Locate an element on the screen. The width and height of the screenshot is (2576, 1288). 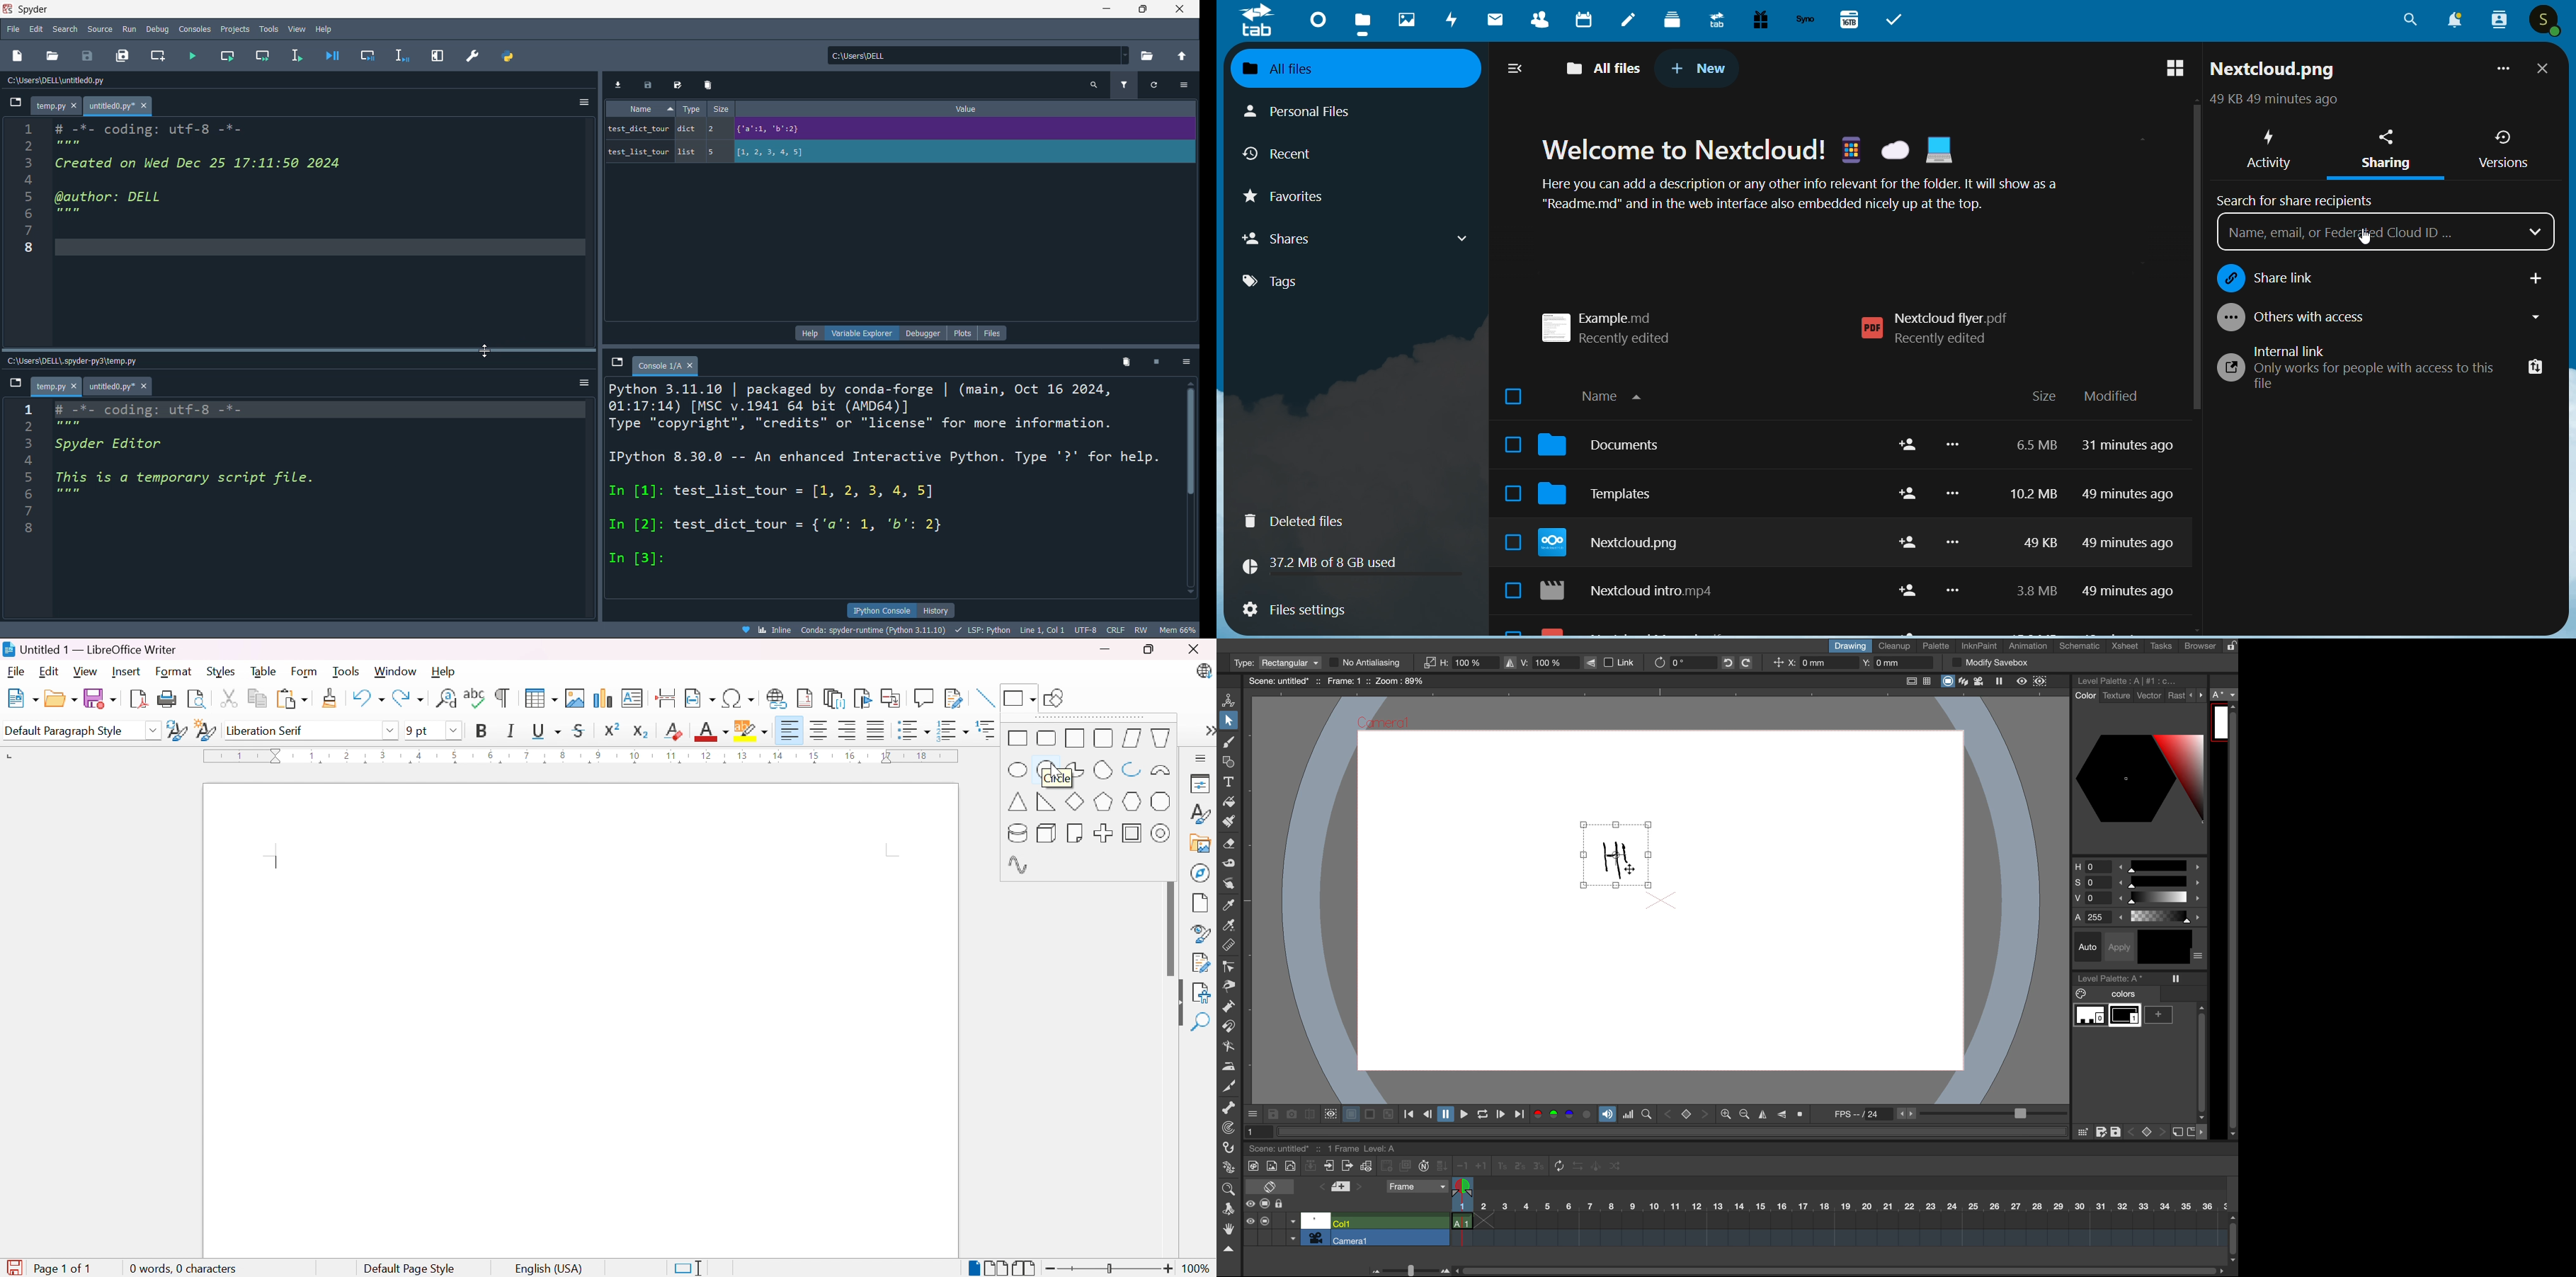
files is located at coordinates (995, 331).